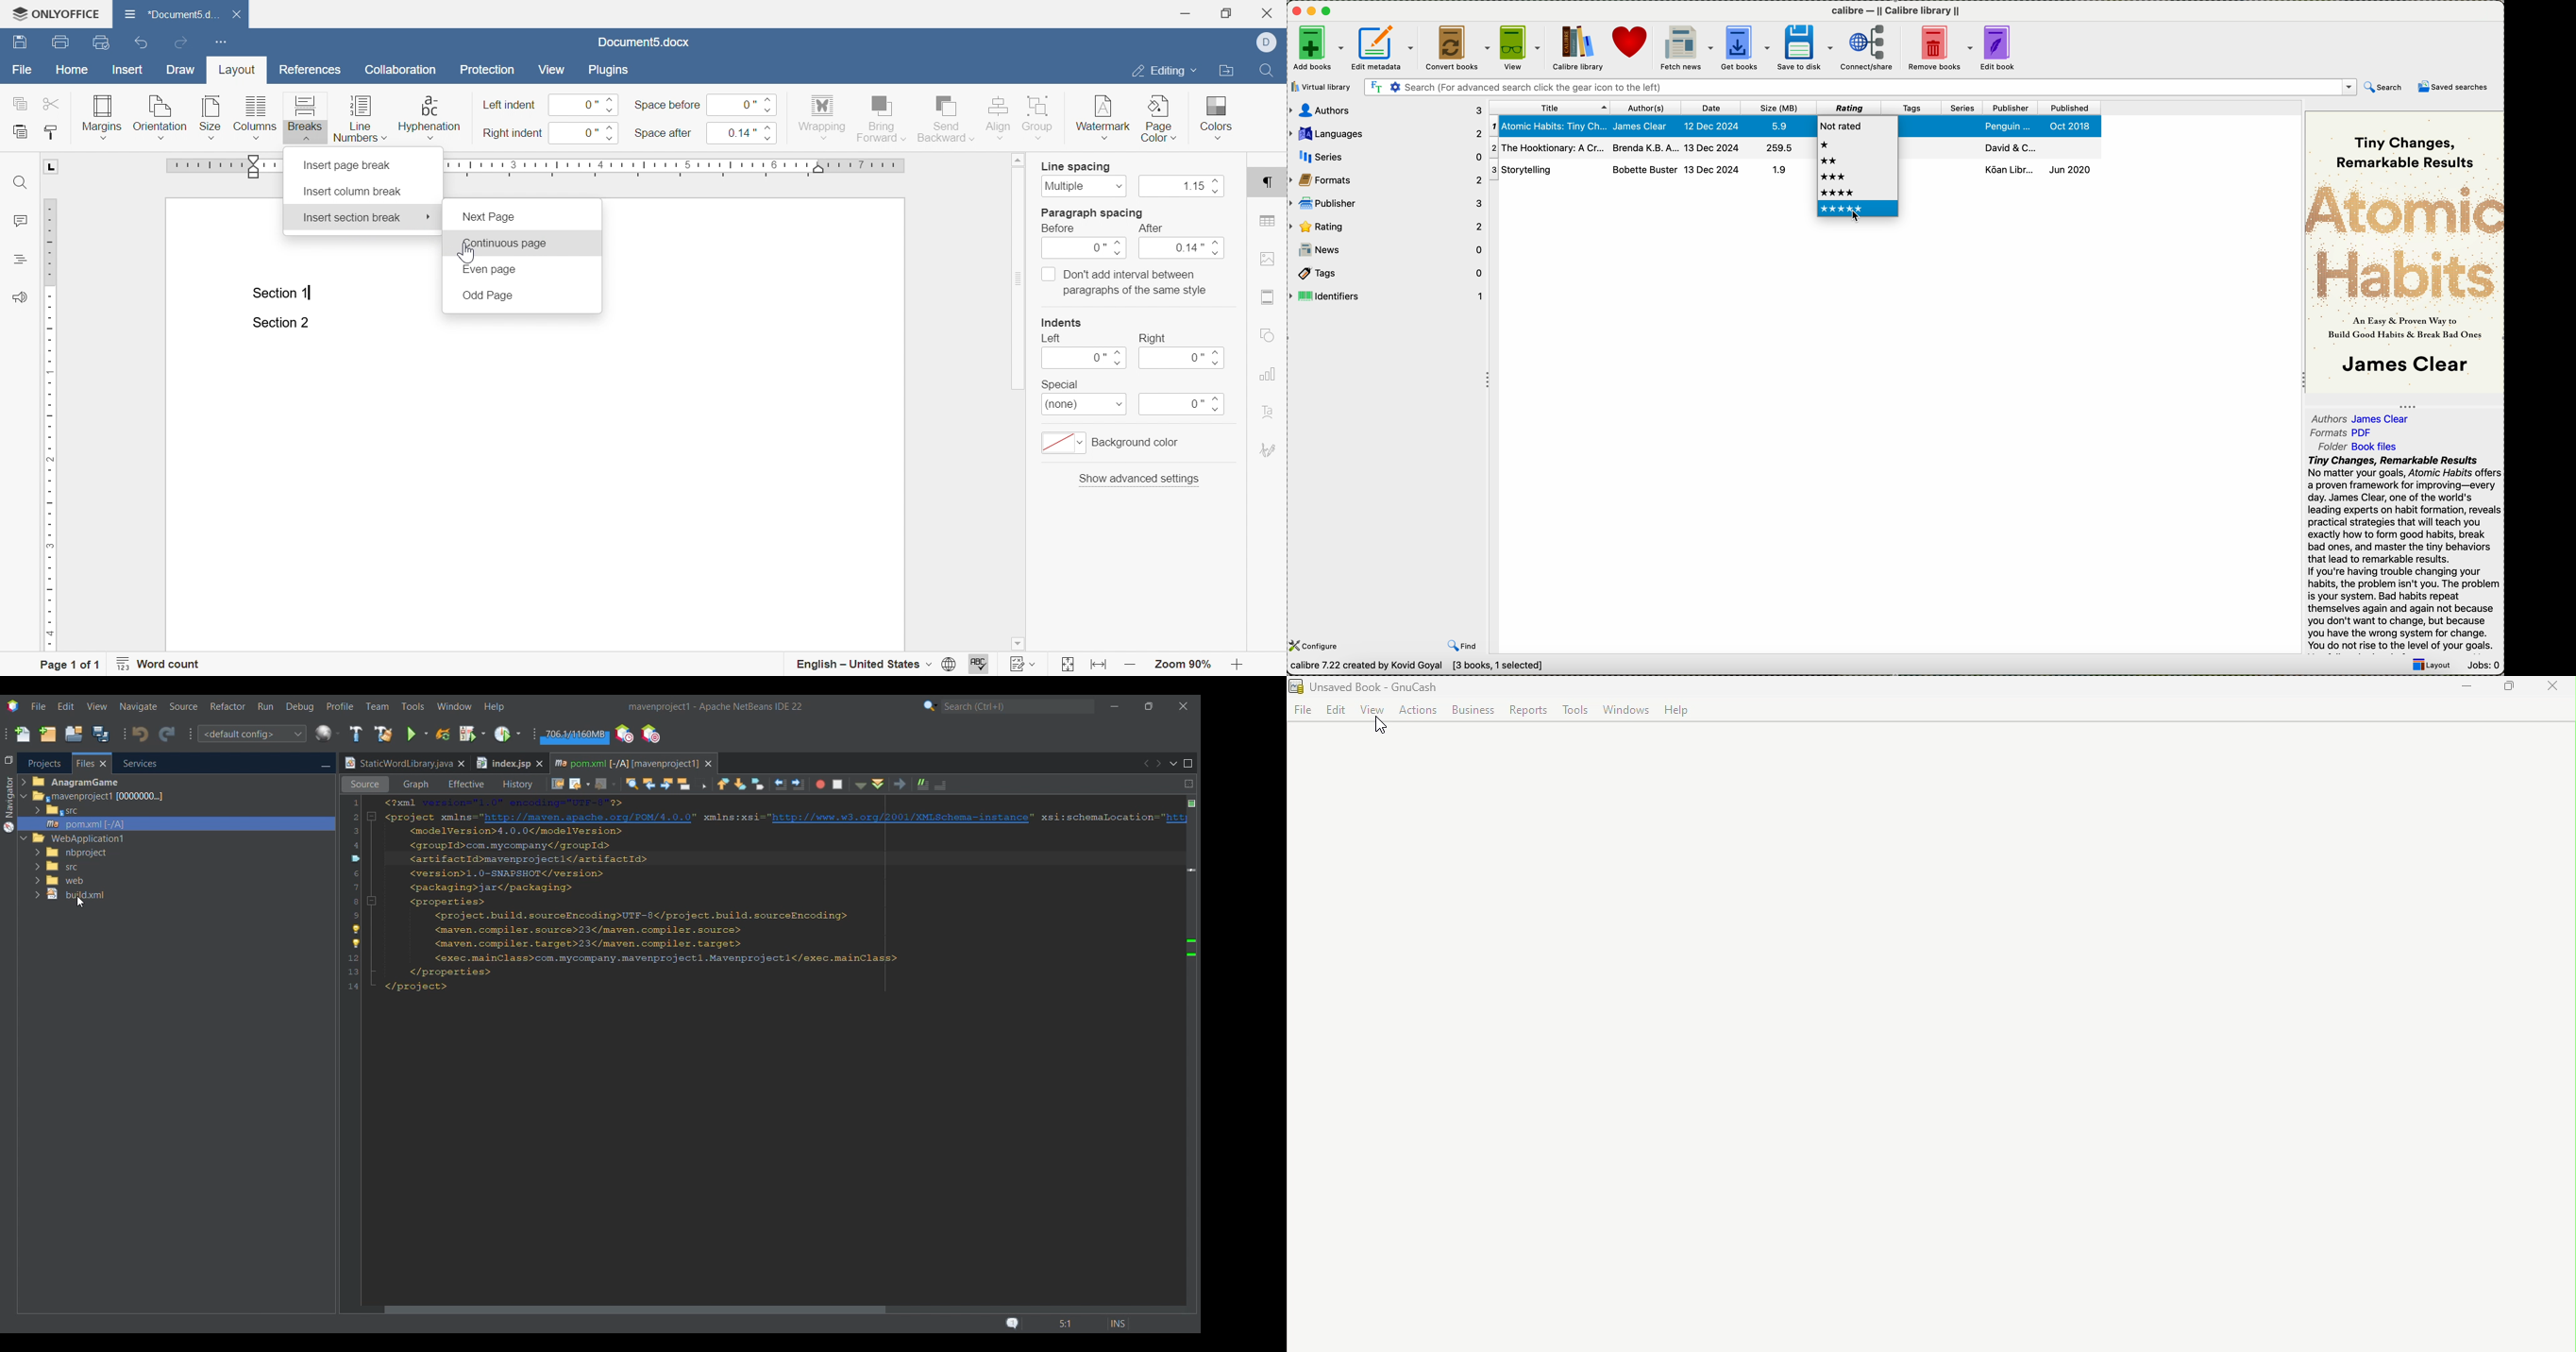 The image size is (2576, 1372). I want to click on image settings, so click(1267, 258).